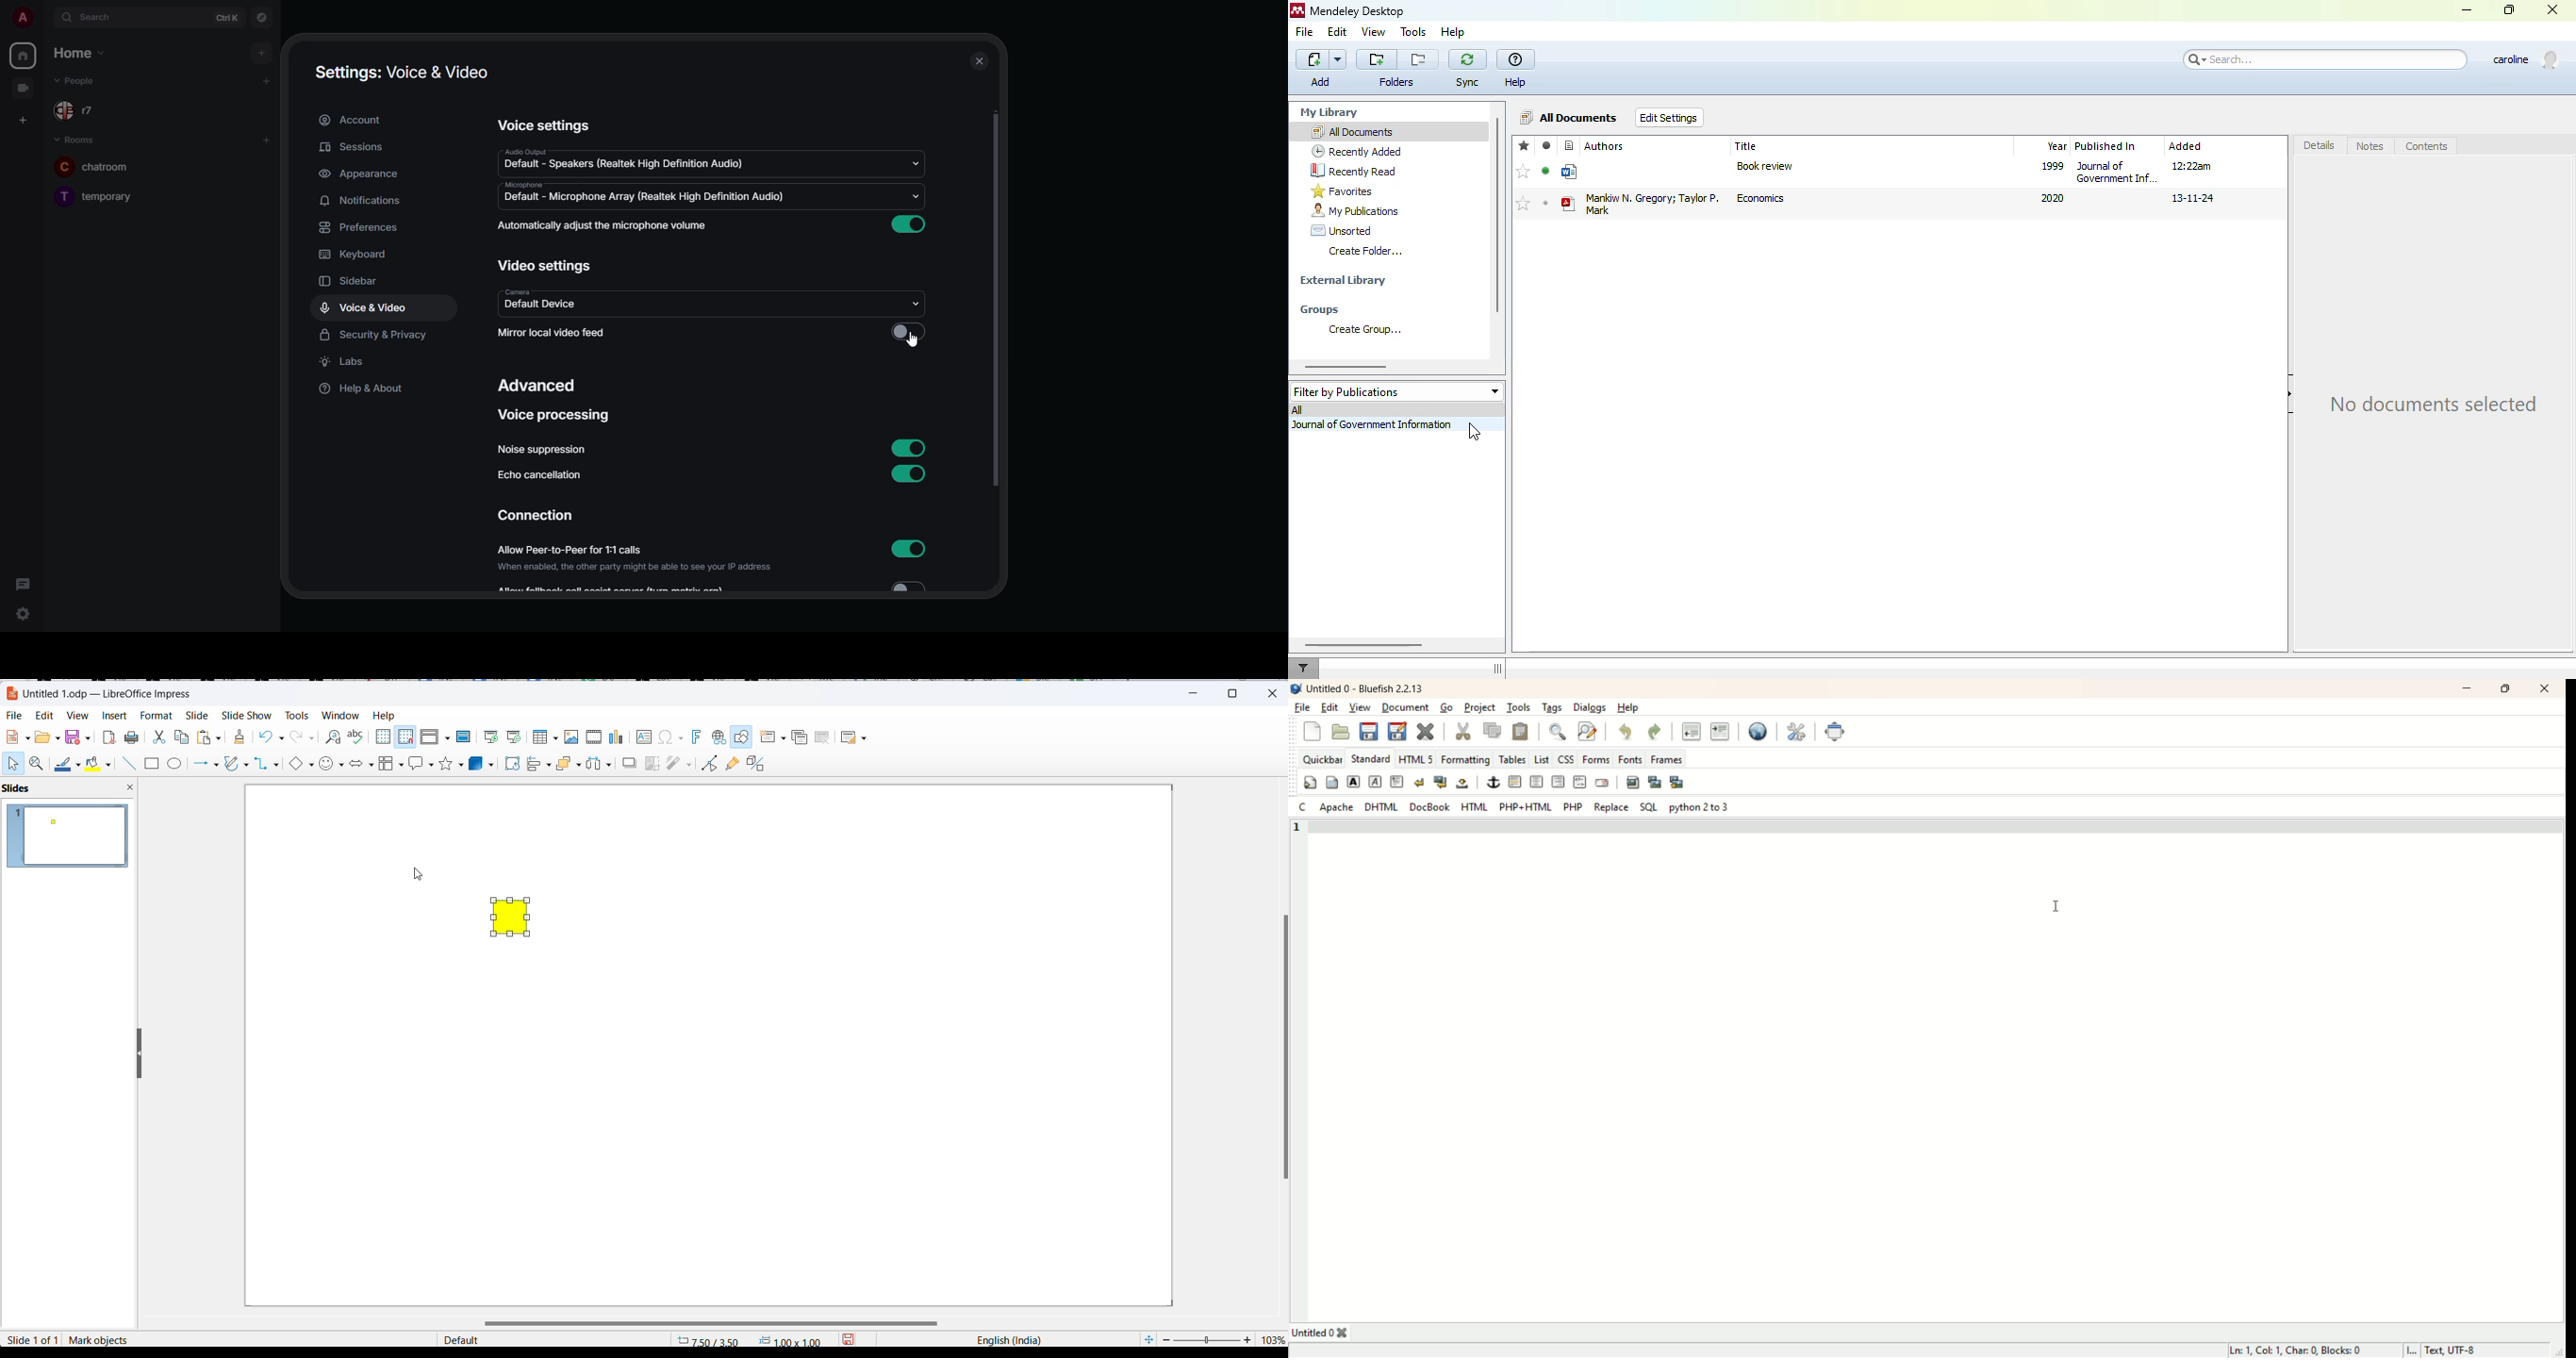  Describe the element at coordinates (235, 765) in the screenshot. I see `curves and polygons` at that location.